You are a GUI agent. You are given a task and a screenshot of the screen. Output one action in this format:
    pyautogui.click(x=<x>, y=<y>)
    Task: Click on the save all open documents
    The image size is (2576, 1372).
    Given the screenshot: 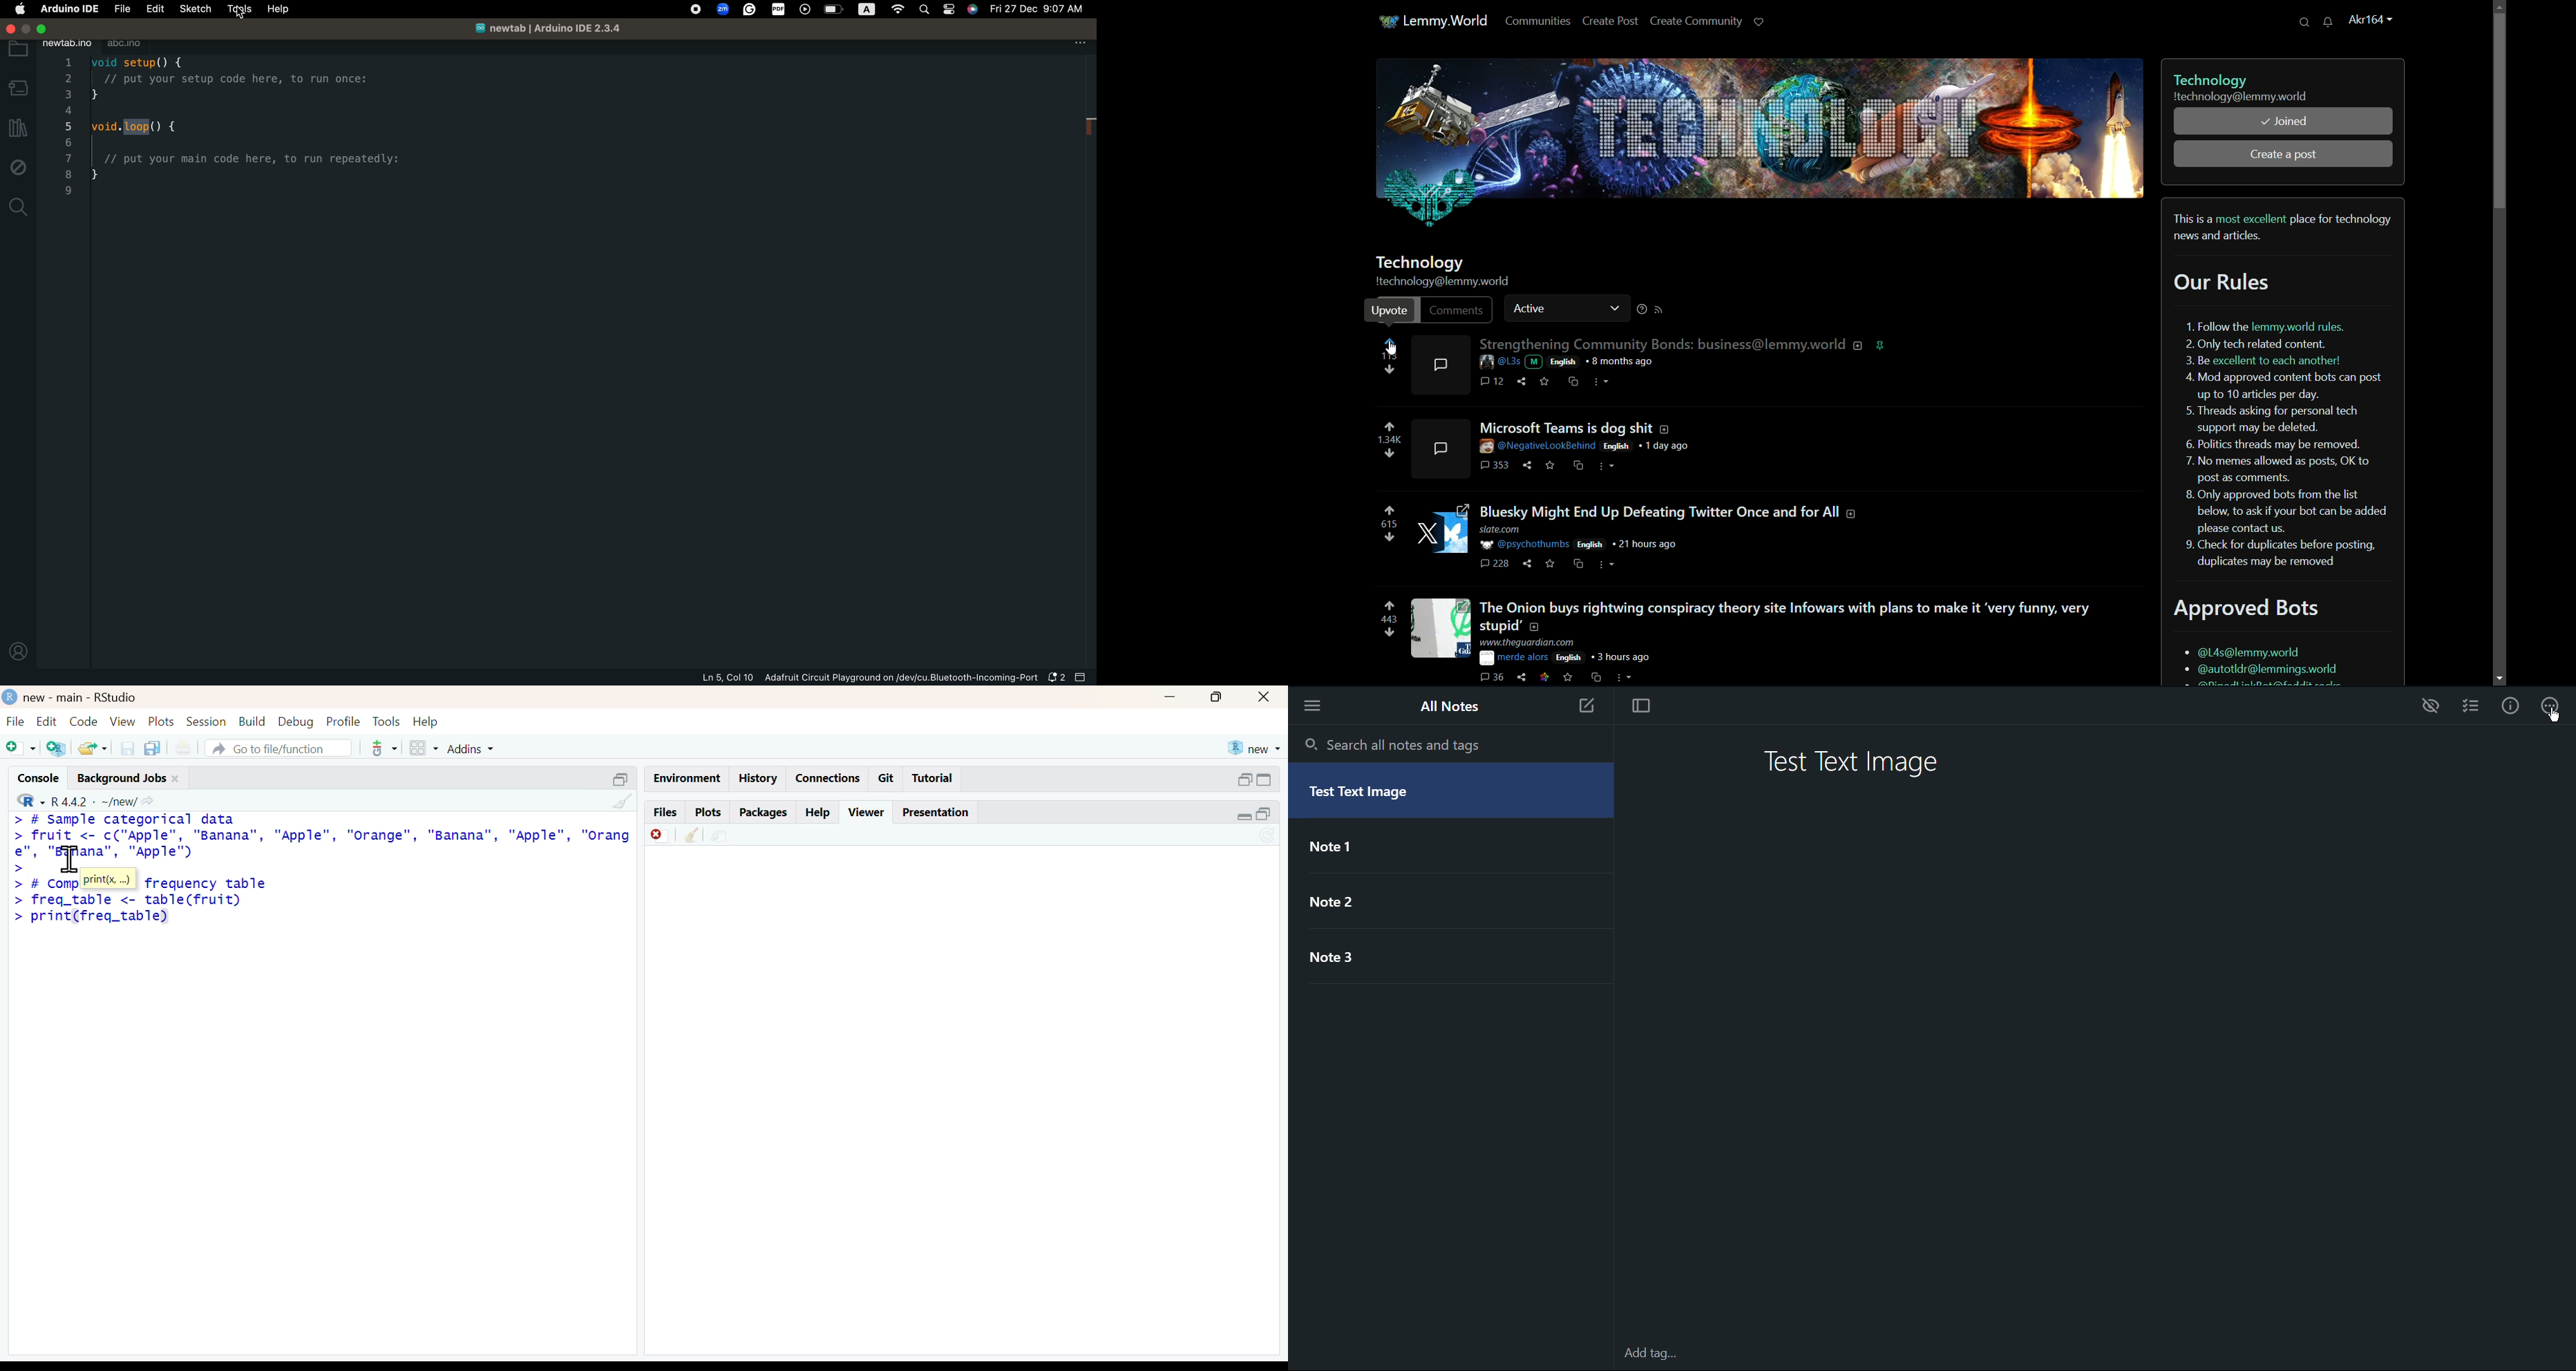 What is the action you would take?
    pyautogui.click(x=154, y=749)
    